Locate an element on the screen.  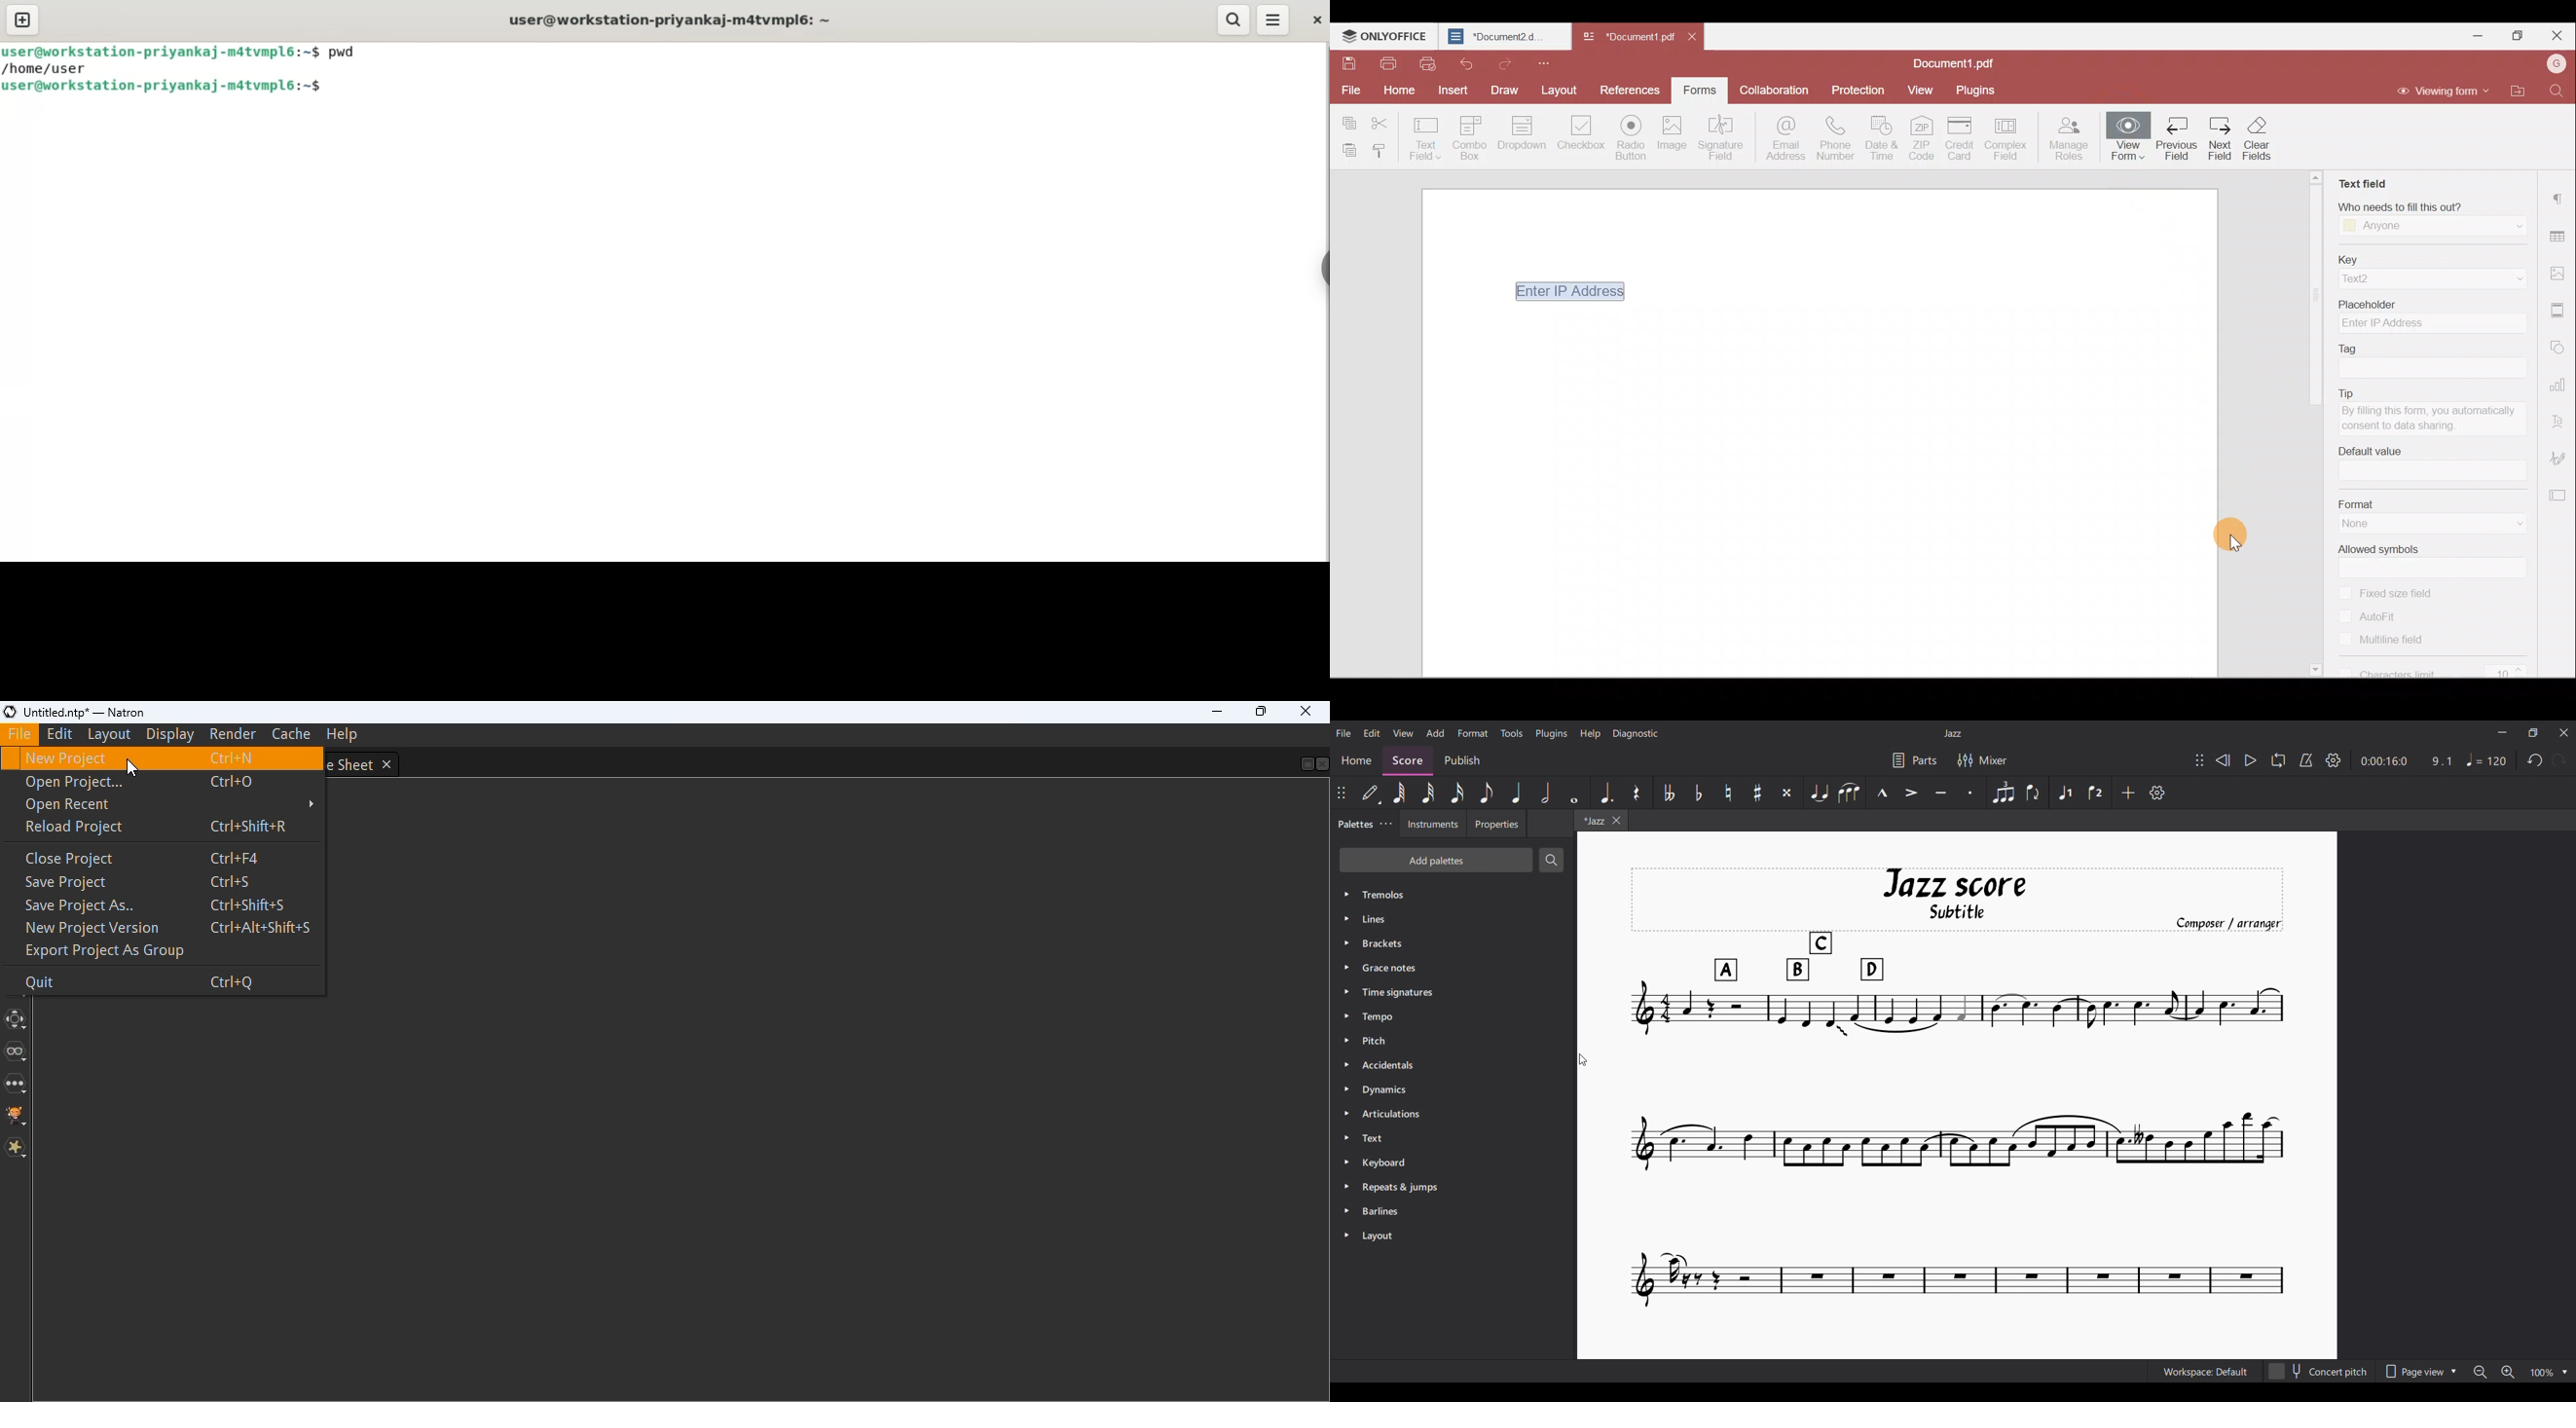
Key is located at coordinates (2432, 258).